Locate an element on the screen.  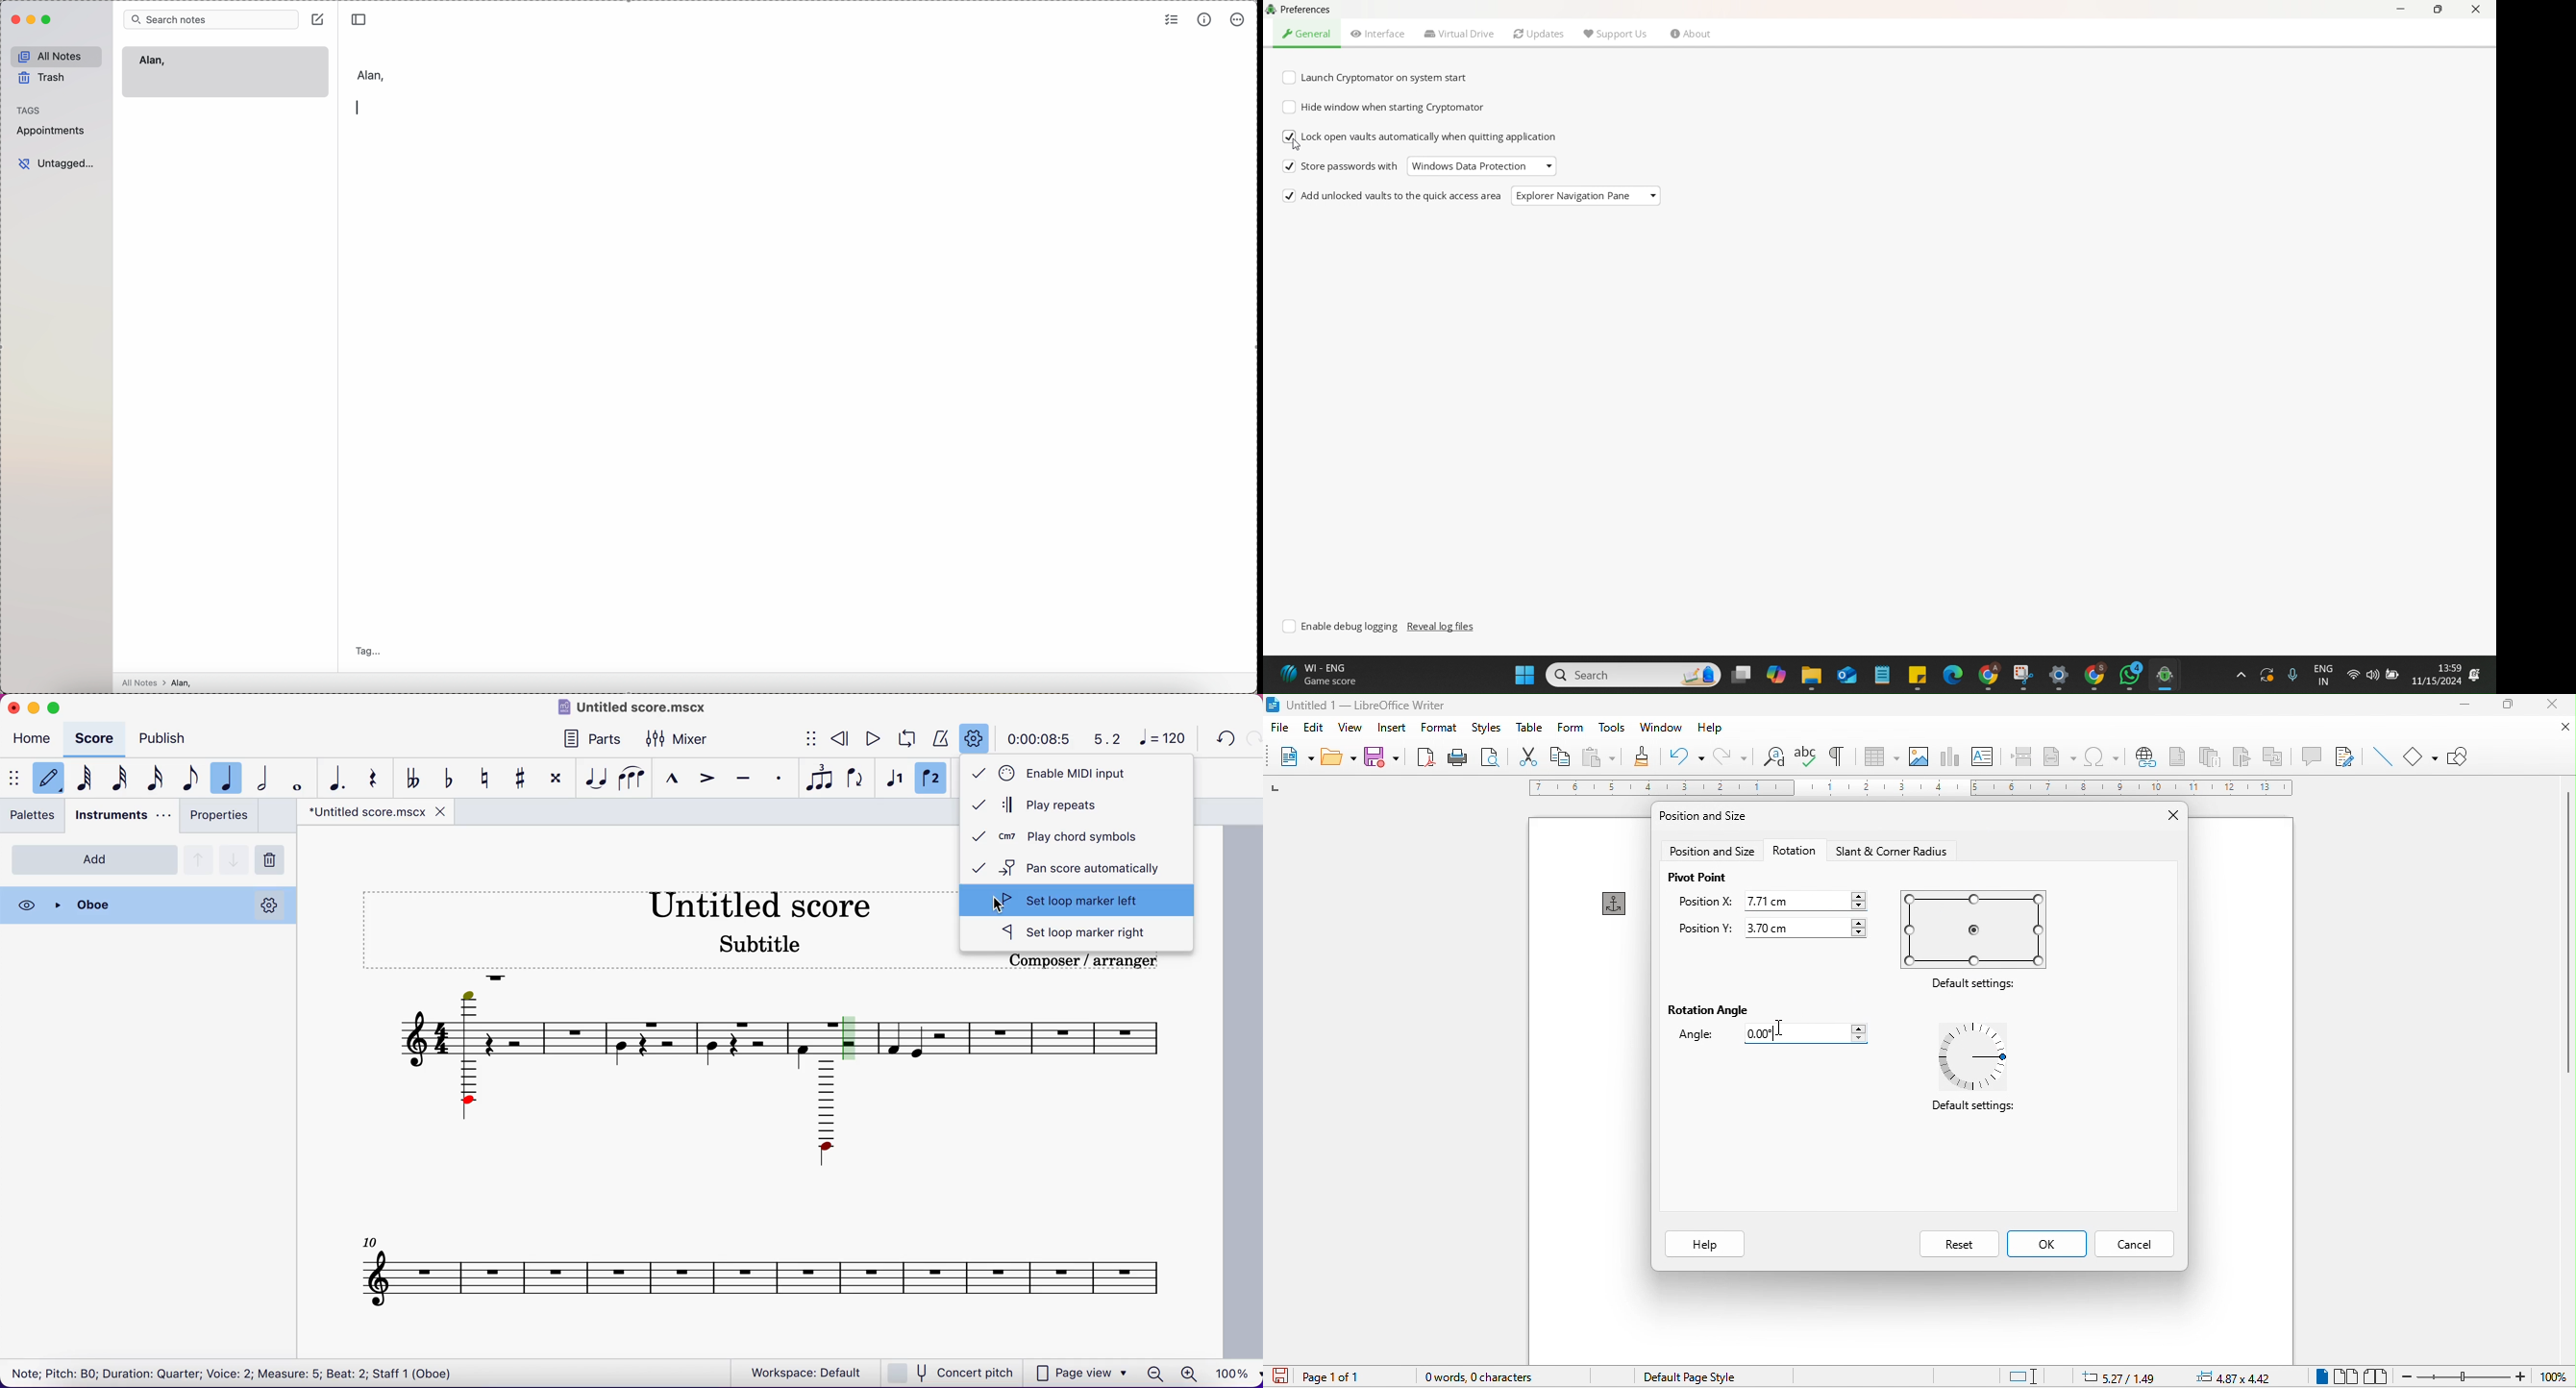
paste is located at coordinates (1598, 757).